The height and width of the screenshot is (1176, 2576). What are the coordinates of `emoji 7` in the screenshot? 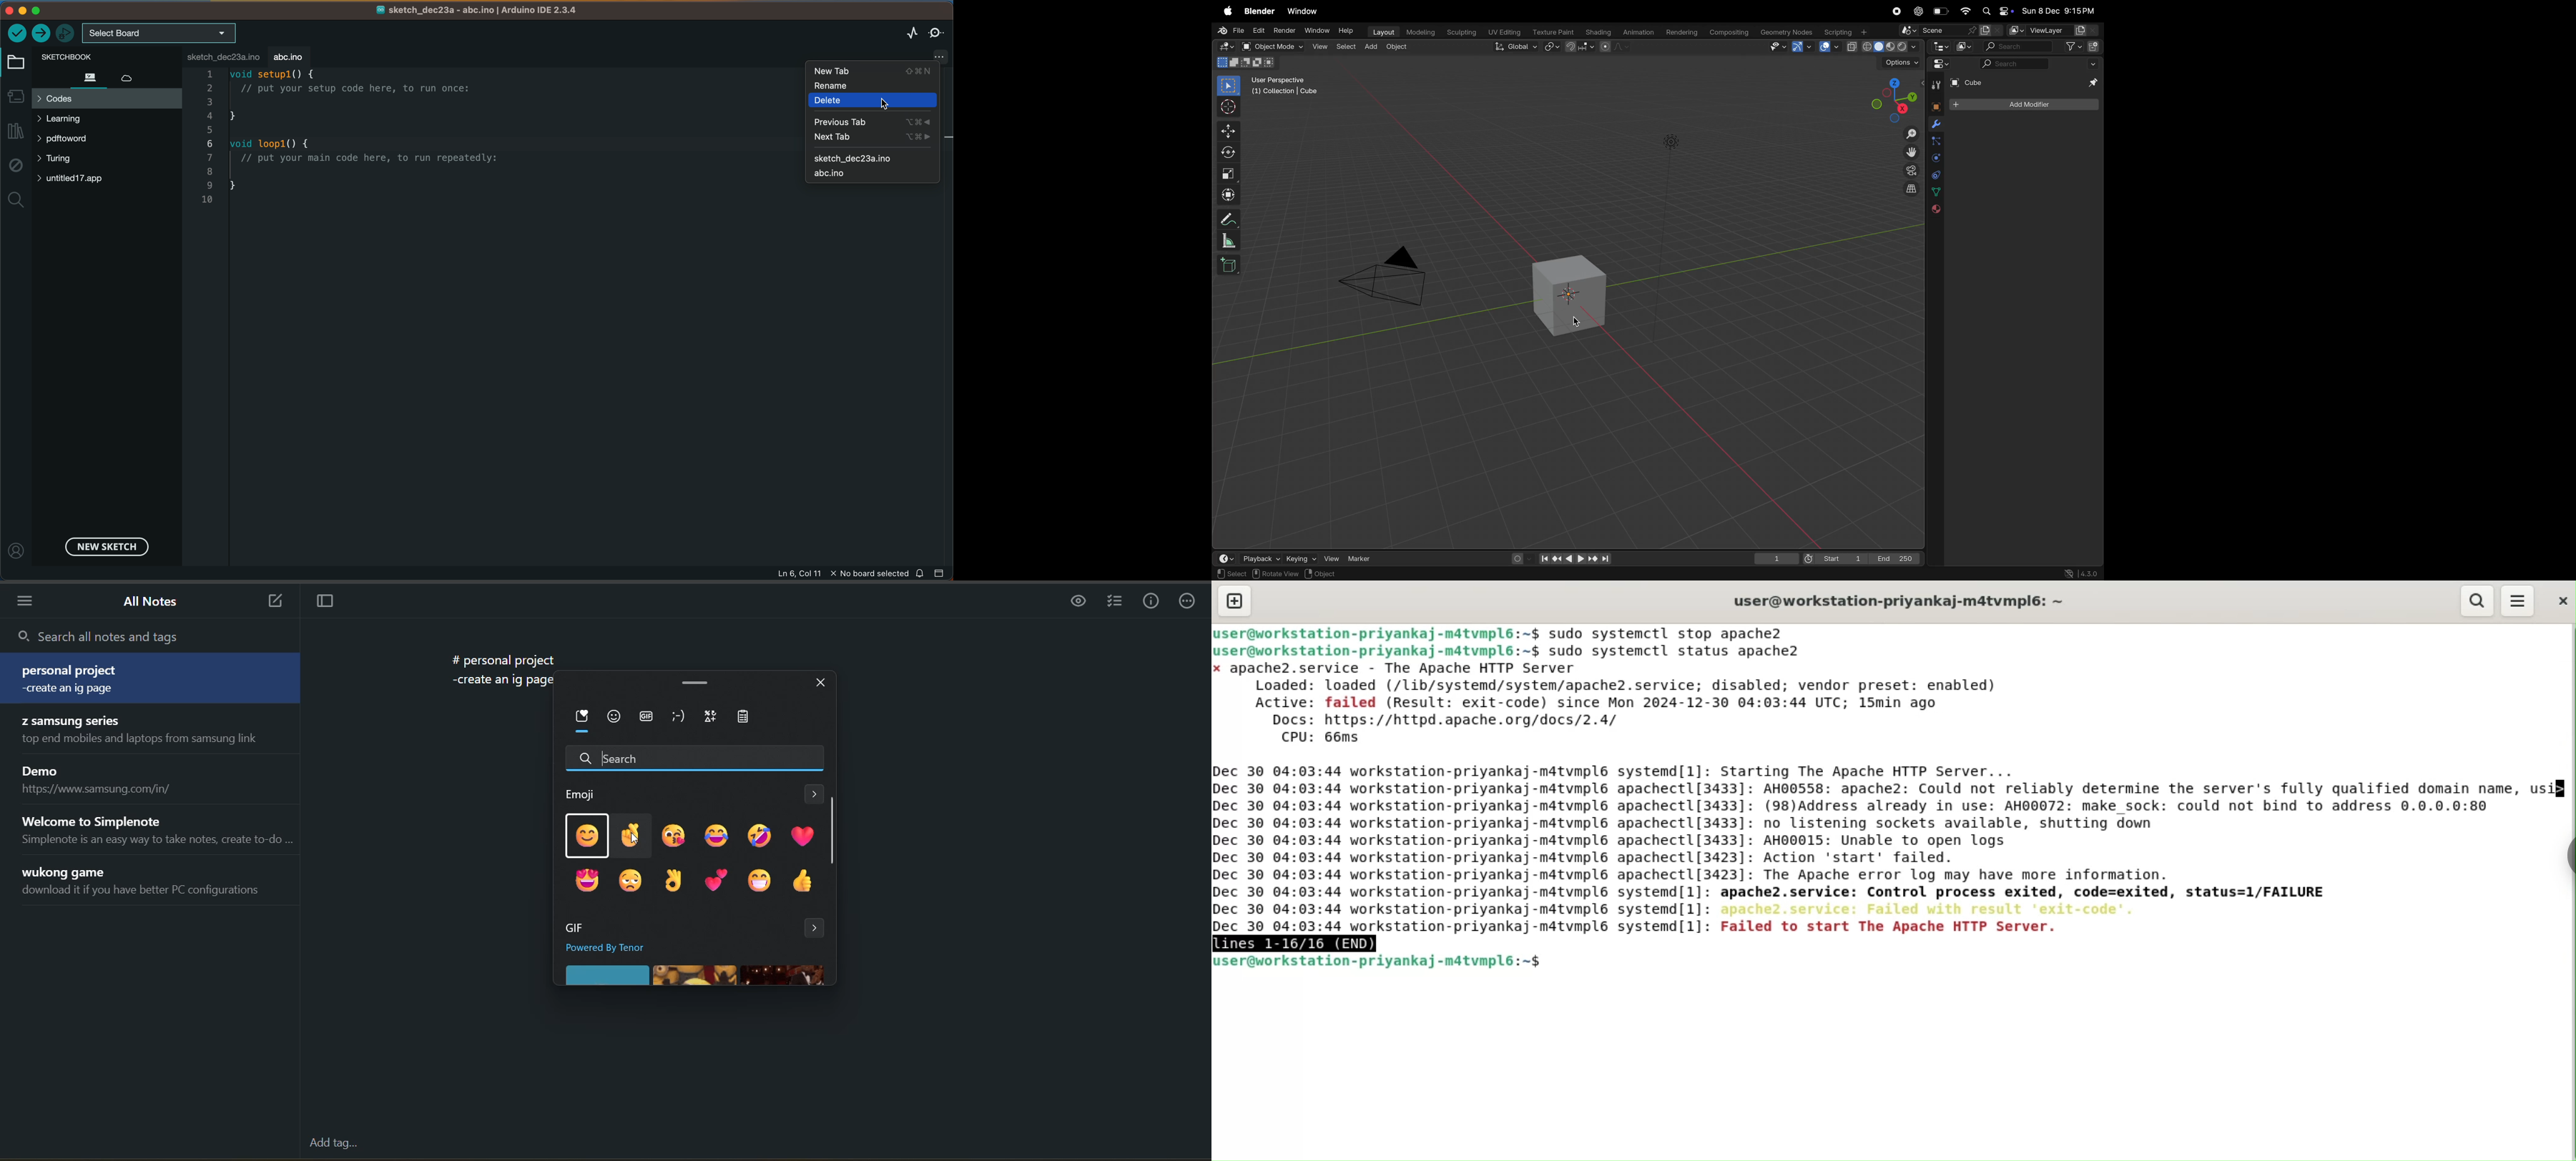 It's located at (589, 883).